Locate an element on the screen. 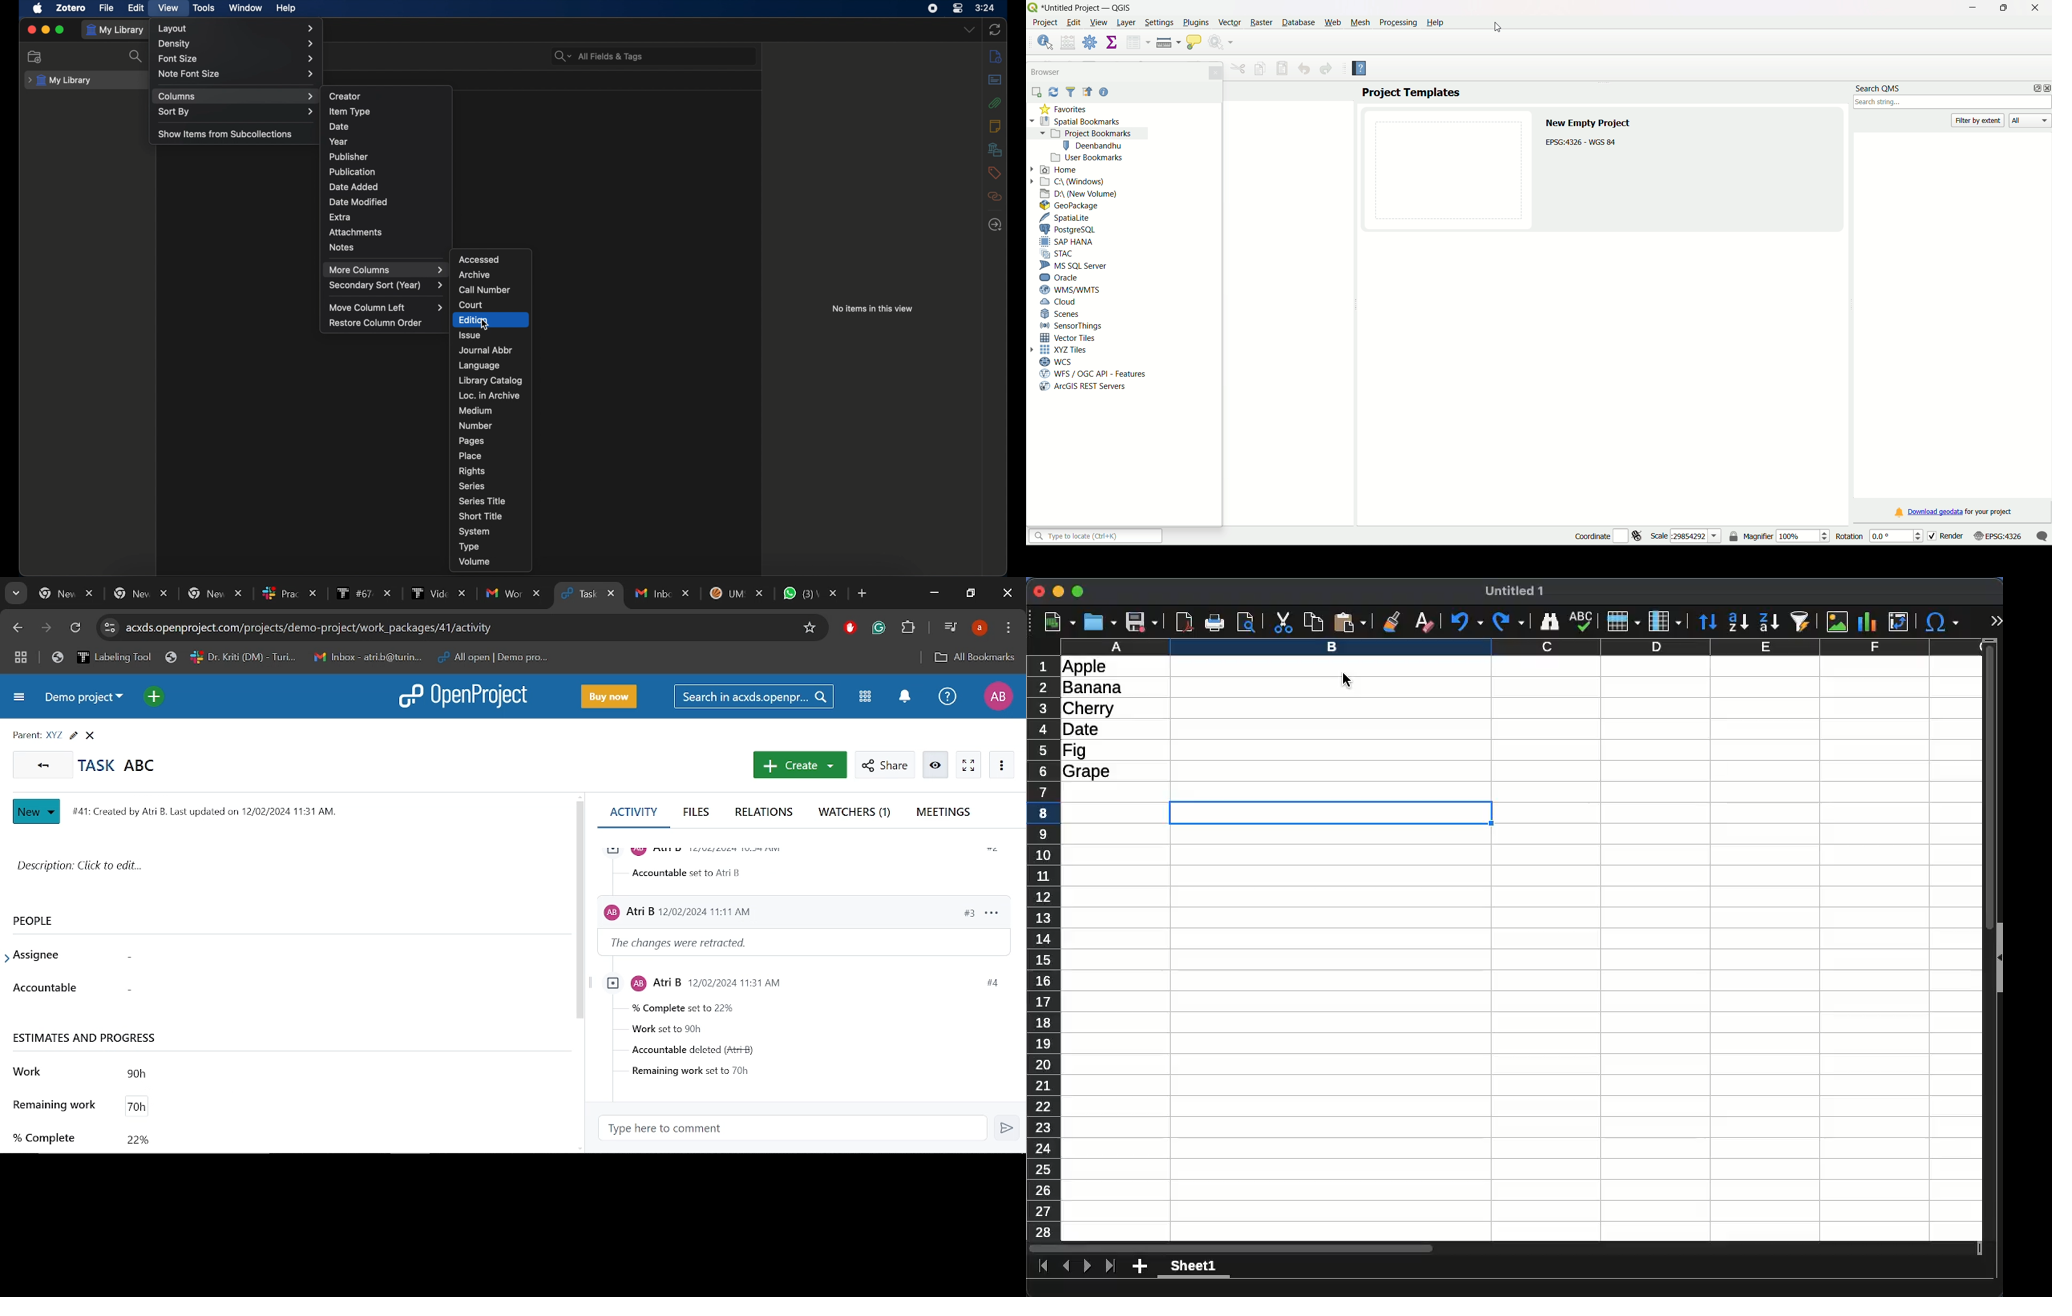 Image resolution: width=2072 pixels, height=1316 pixels. tags is located at coordinates (994, 173).